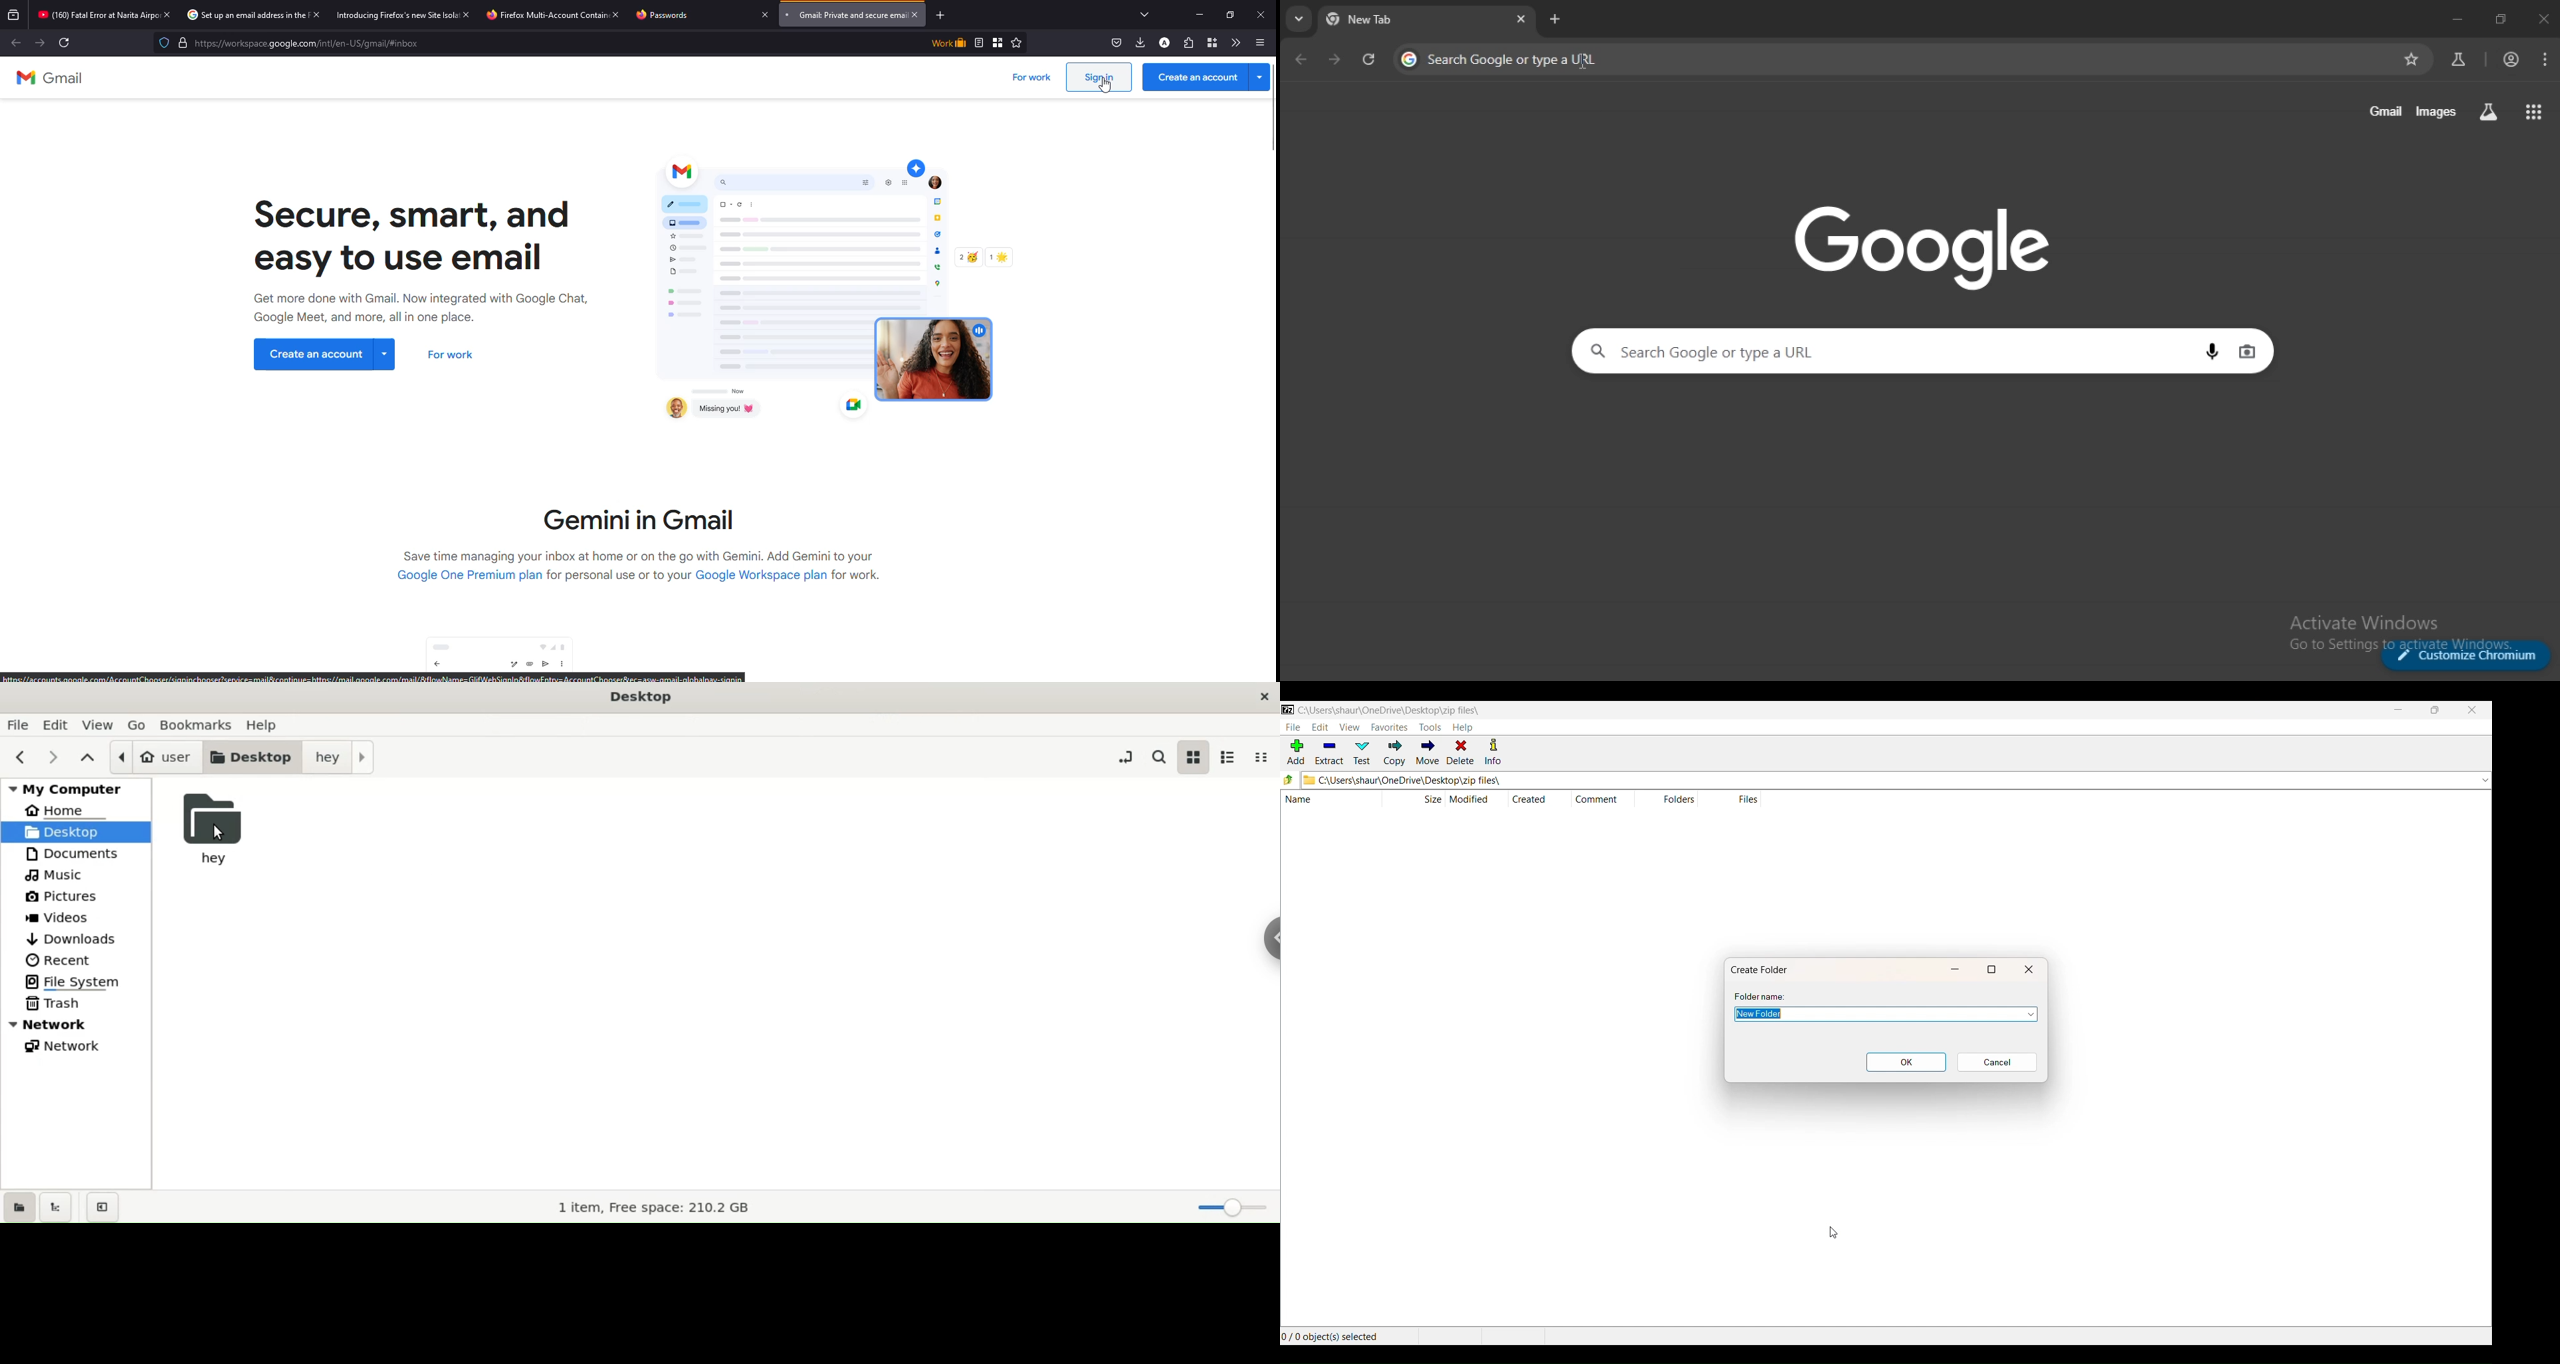 This screenshot has height=1372, width=2576. Describe the element at coordinates (2216, 353) in the screenshot. I see `voice search` at that location.